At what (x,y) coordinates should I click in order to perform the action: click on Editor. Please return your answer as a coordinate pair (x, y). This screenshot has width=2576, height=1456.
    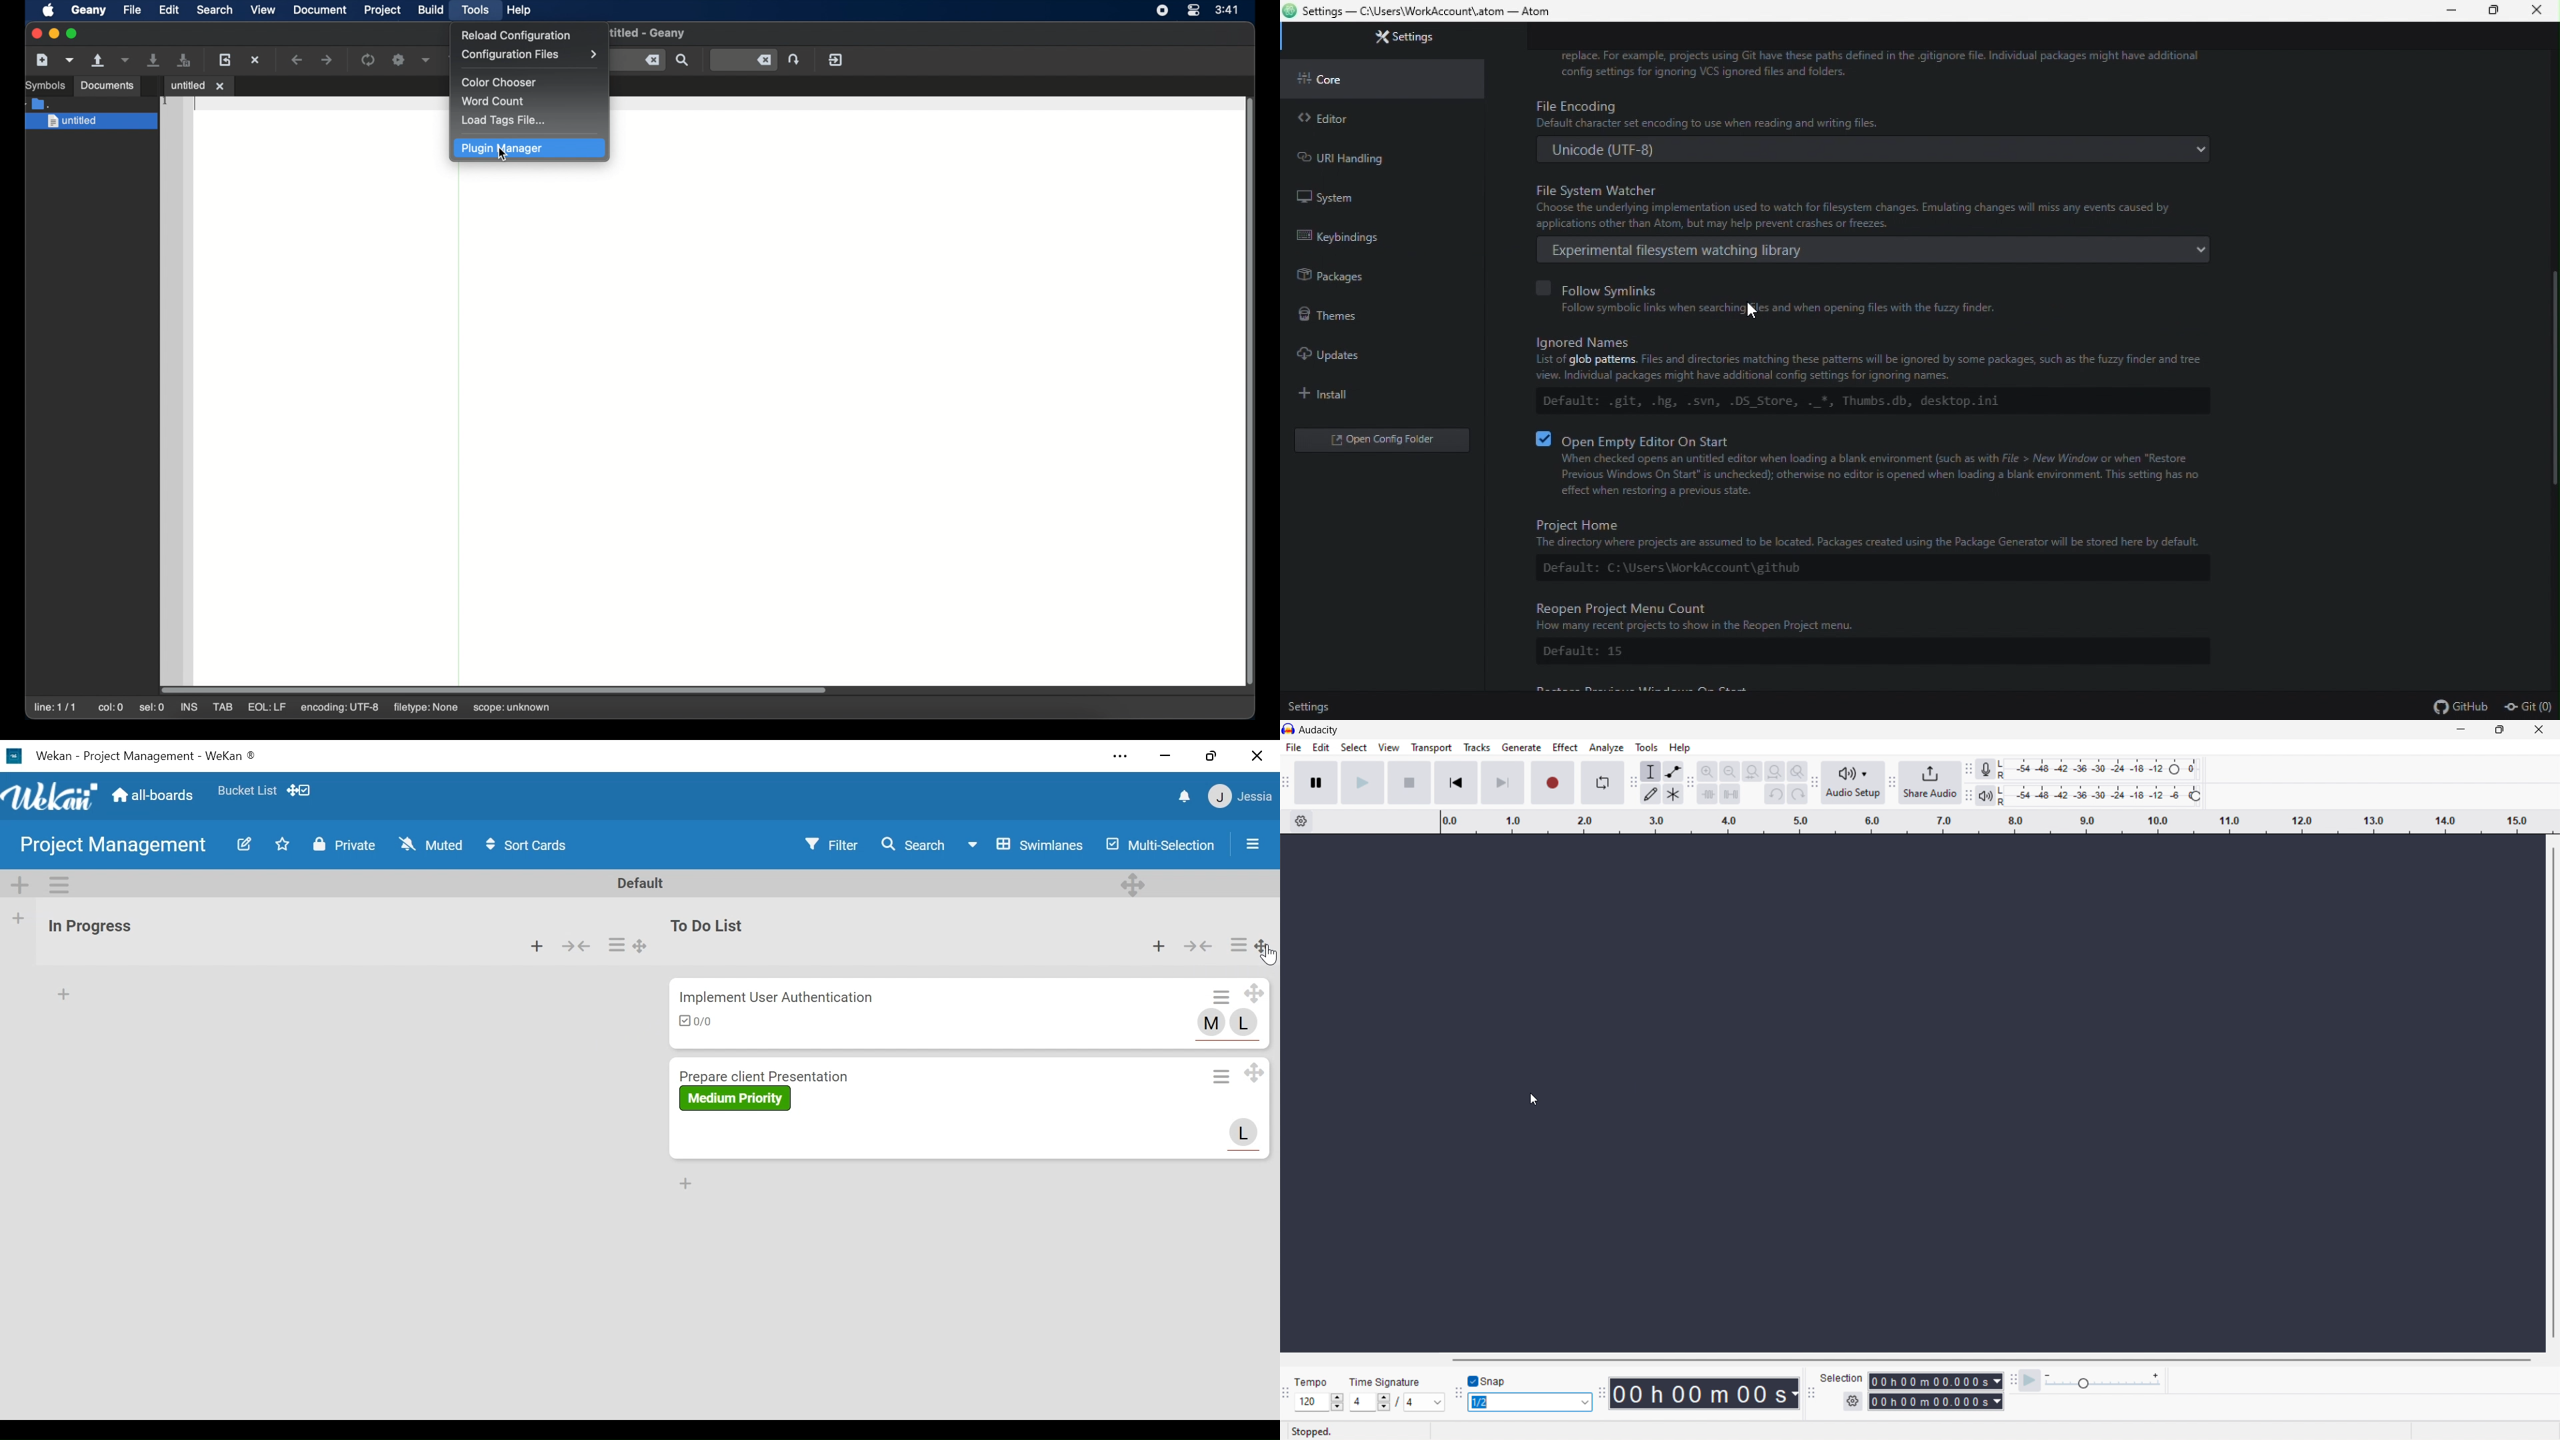
    Looking at the image, I should click on (1322, 119).